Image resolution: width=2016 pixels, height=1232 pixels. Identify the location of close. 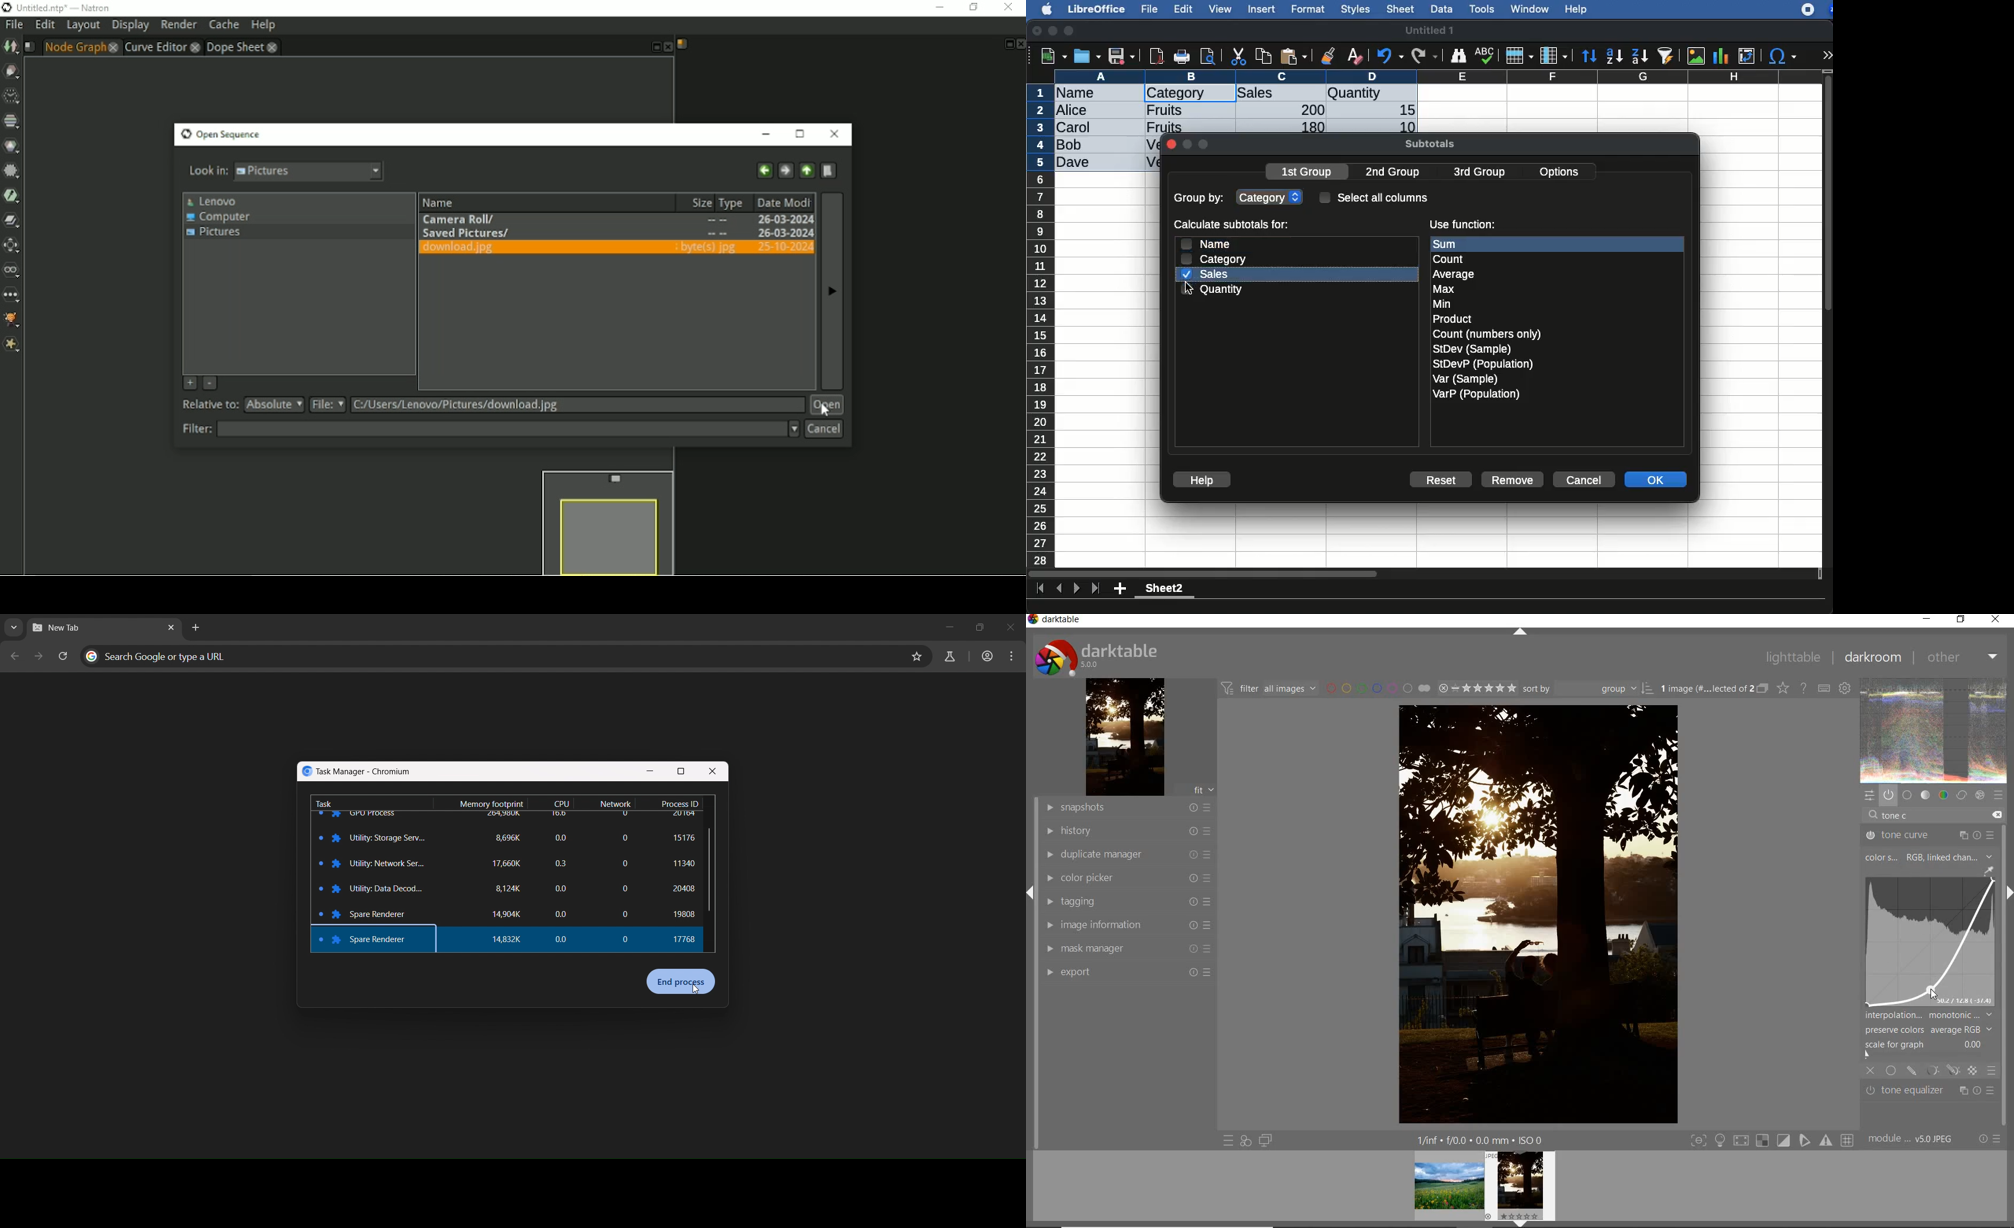
(1996, 620).